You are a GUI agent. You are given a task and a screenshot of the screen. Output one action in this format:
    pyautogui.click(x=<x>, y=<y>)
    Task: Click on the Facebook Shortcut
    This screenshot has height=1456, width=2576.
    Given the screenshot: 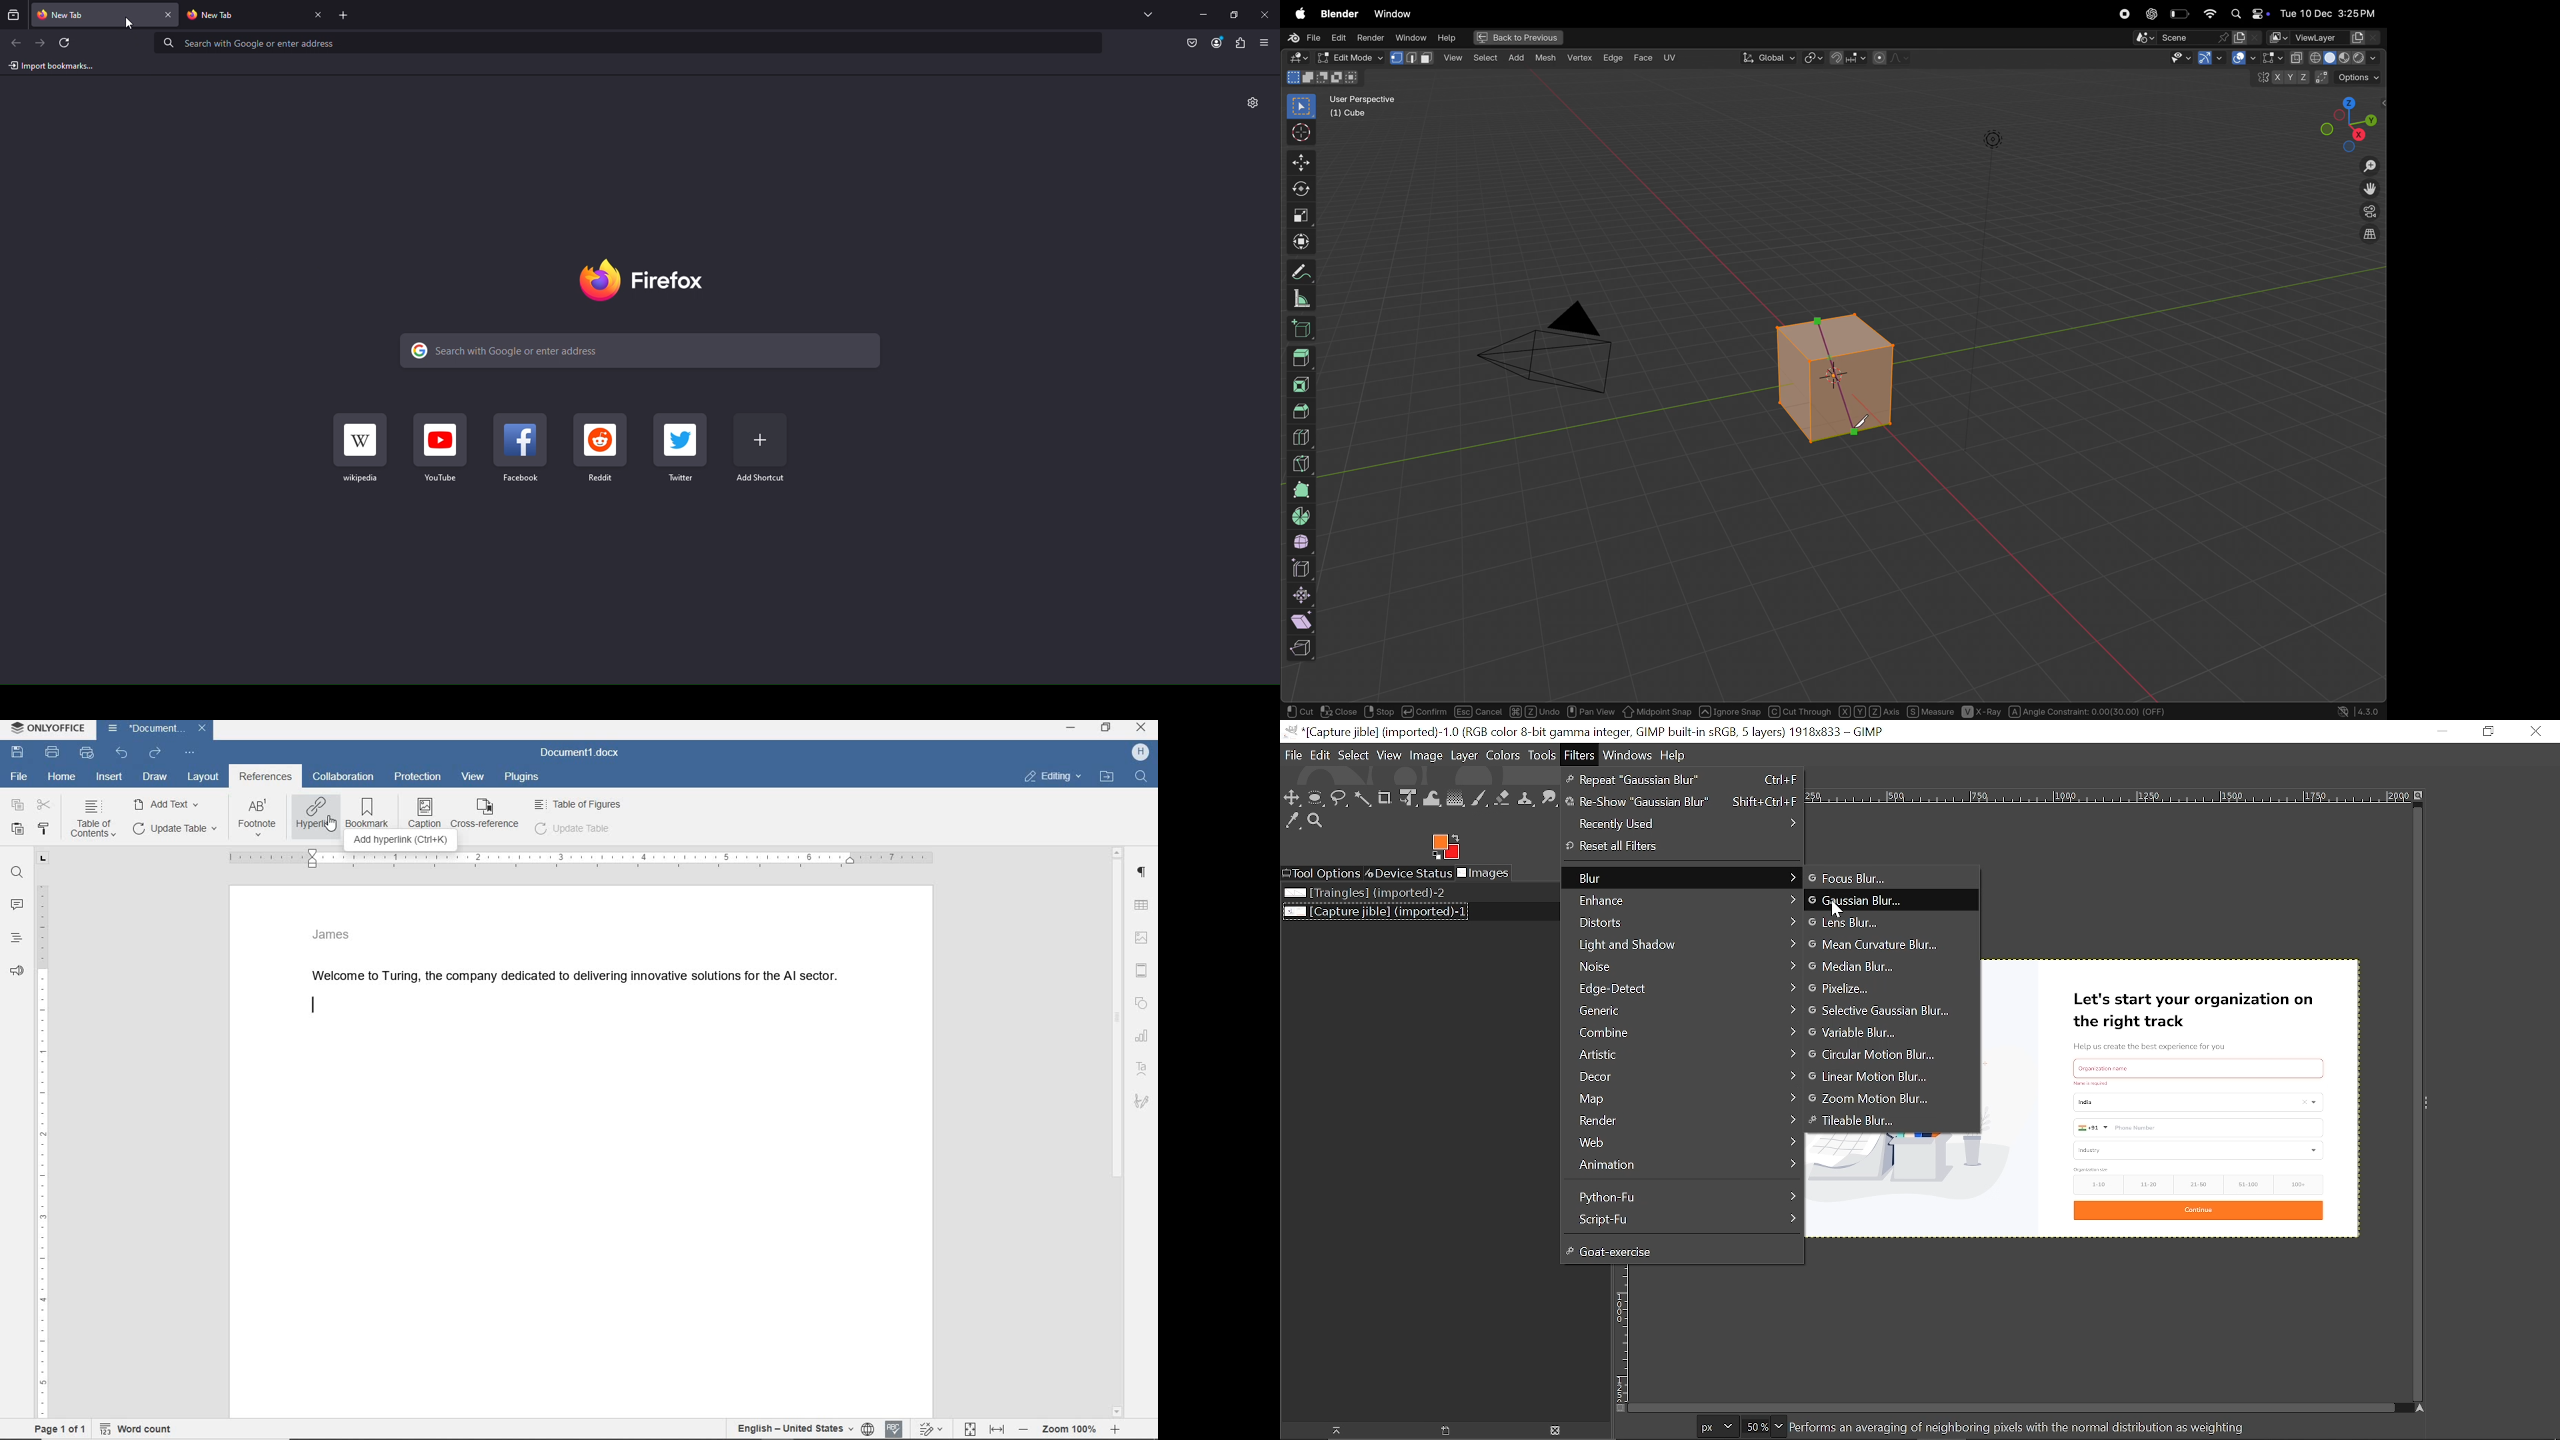 What is the action you would take?
    pyautogui.click(x=521, y=449)
    